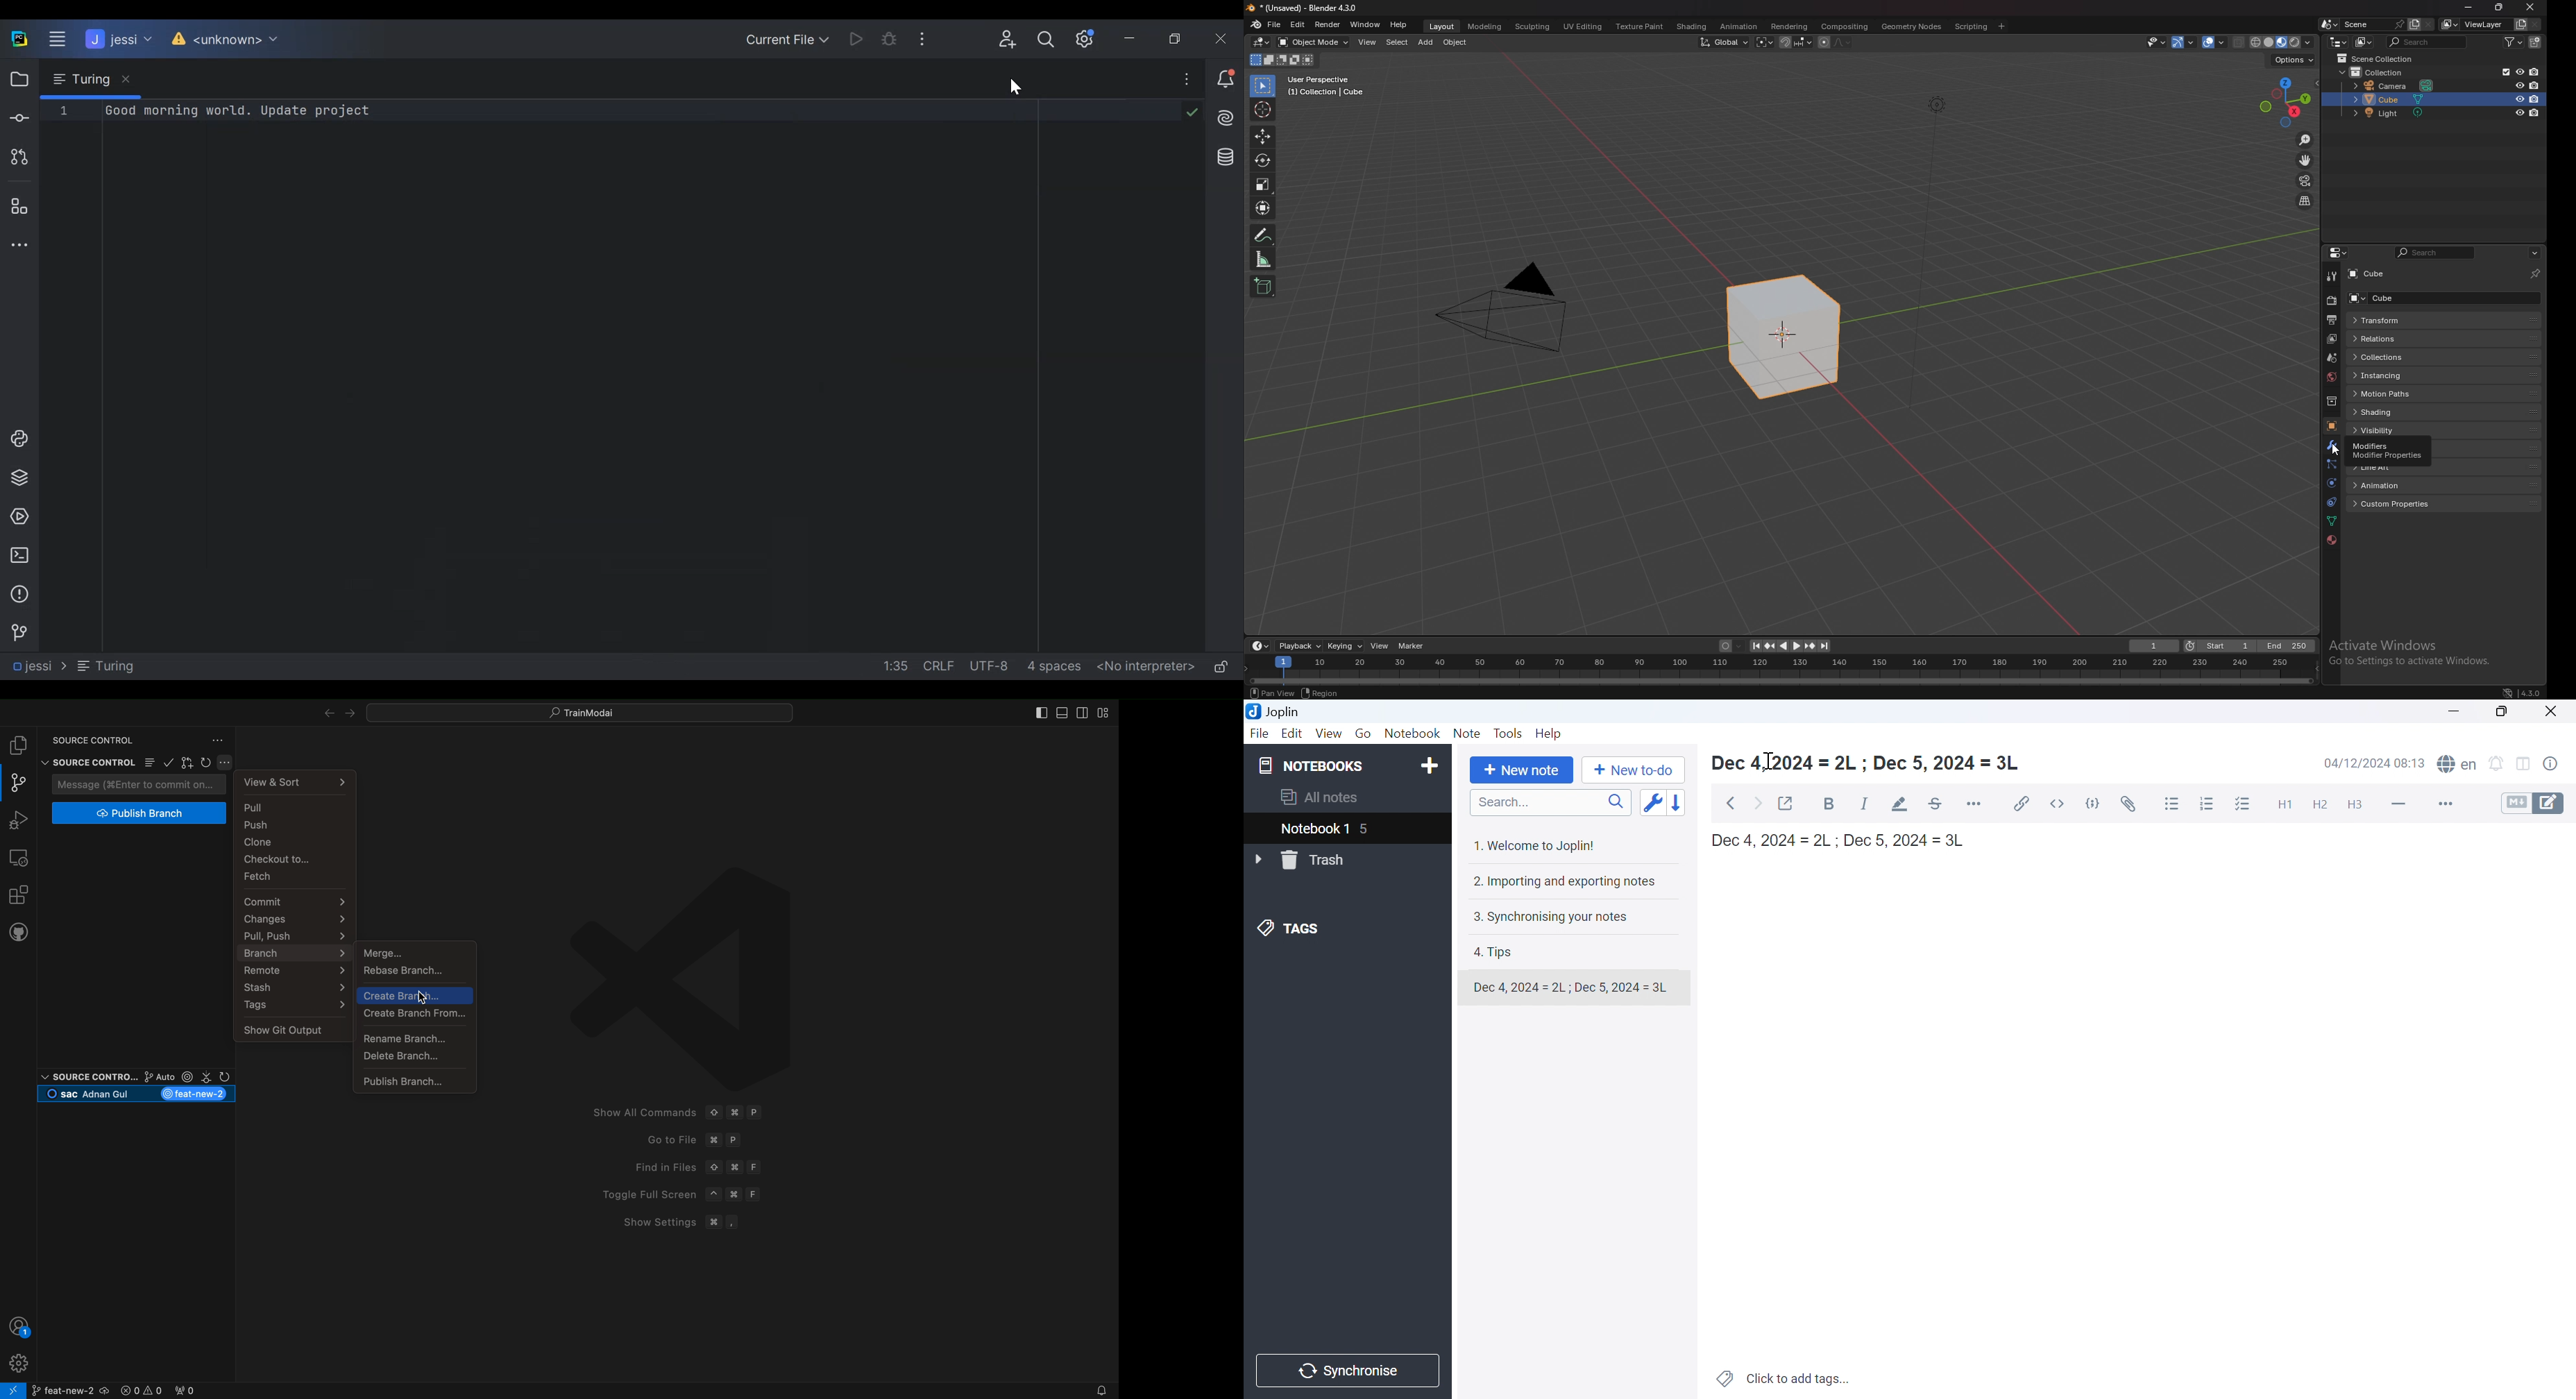 Image resolution: width=2576 pixels, height=1400 pixels. Describe the element at coordinates (419, 1014) in the screenshot. I see `create a branch from others` at that location.